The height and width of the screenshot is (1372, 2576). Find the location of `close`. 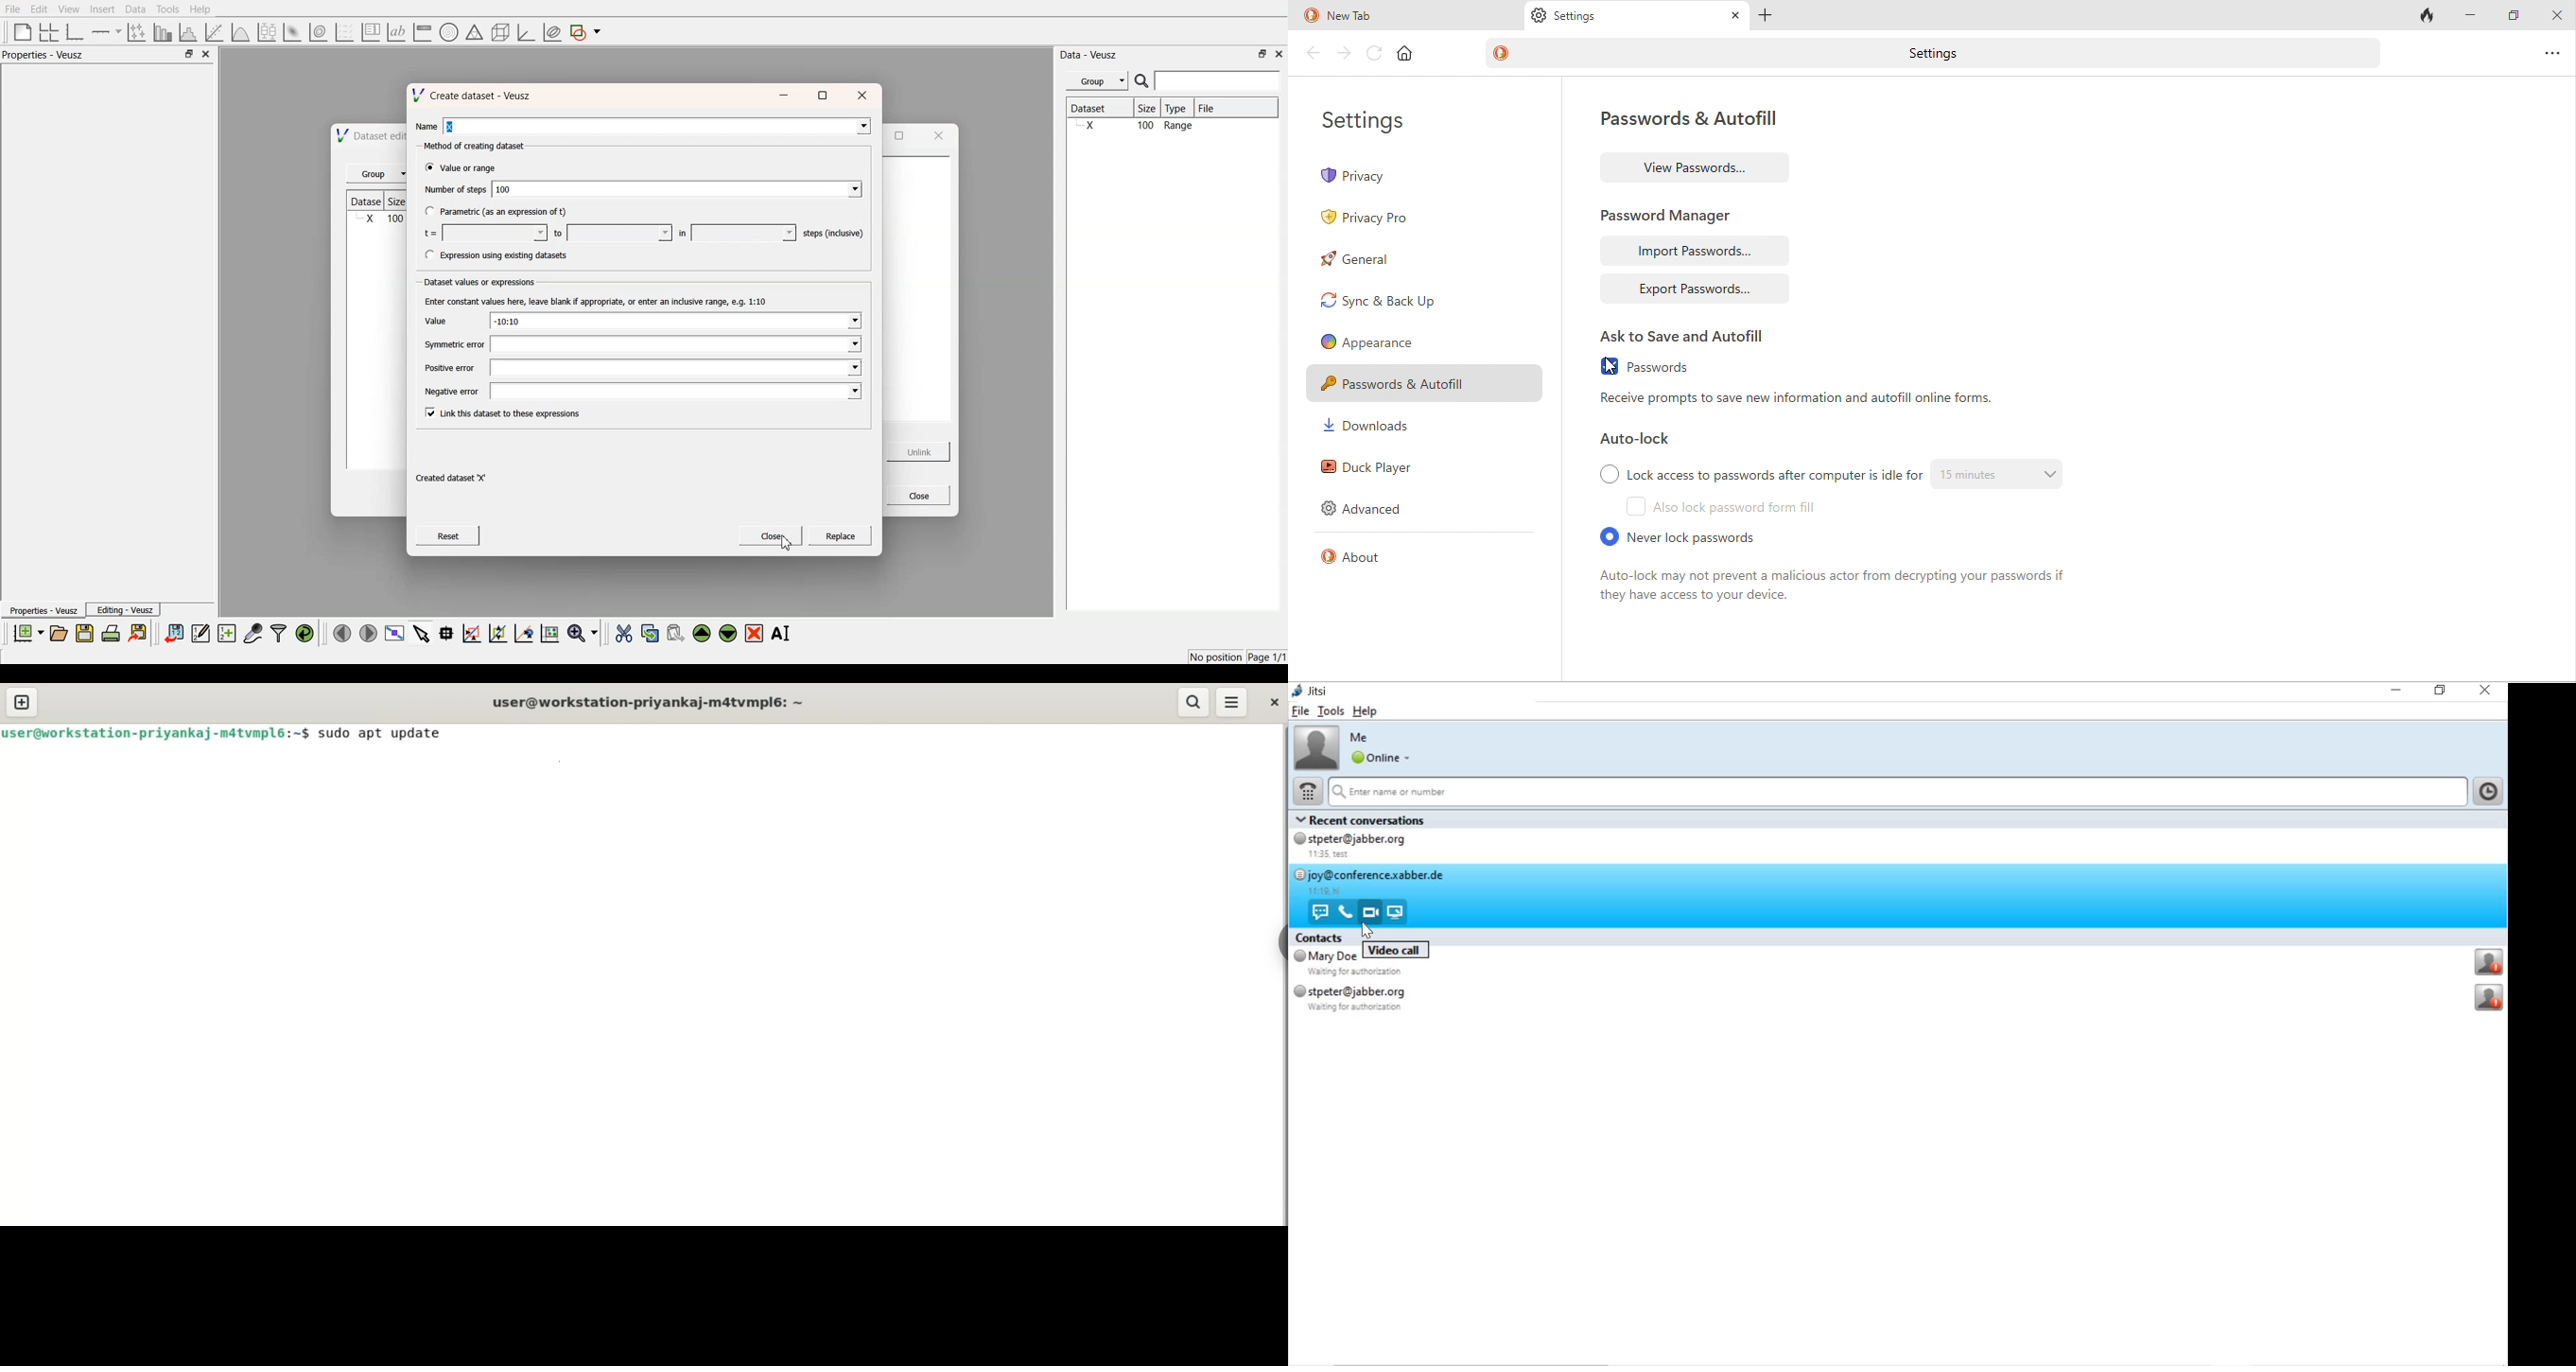

close is located at coordinates (1732, 17).